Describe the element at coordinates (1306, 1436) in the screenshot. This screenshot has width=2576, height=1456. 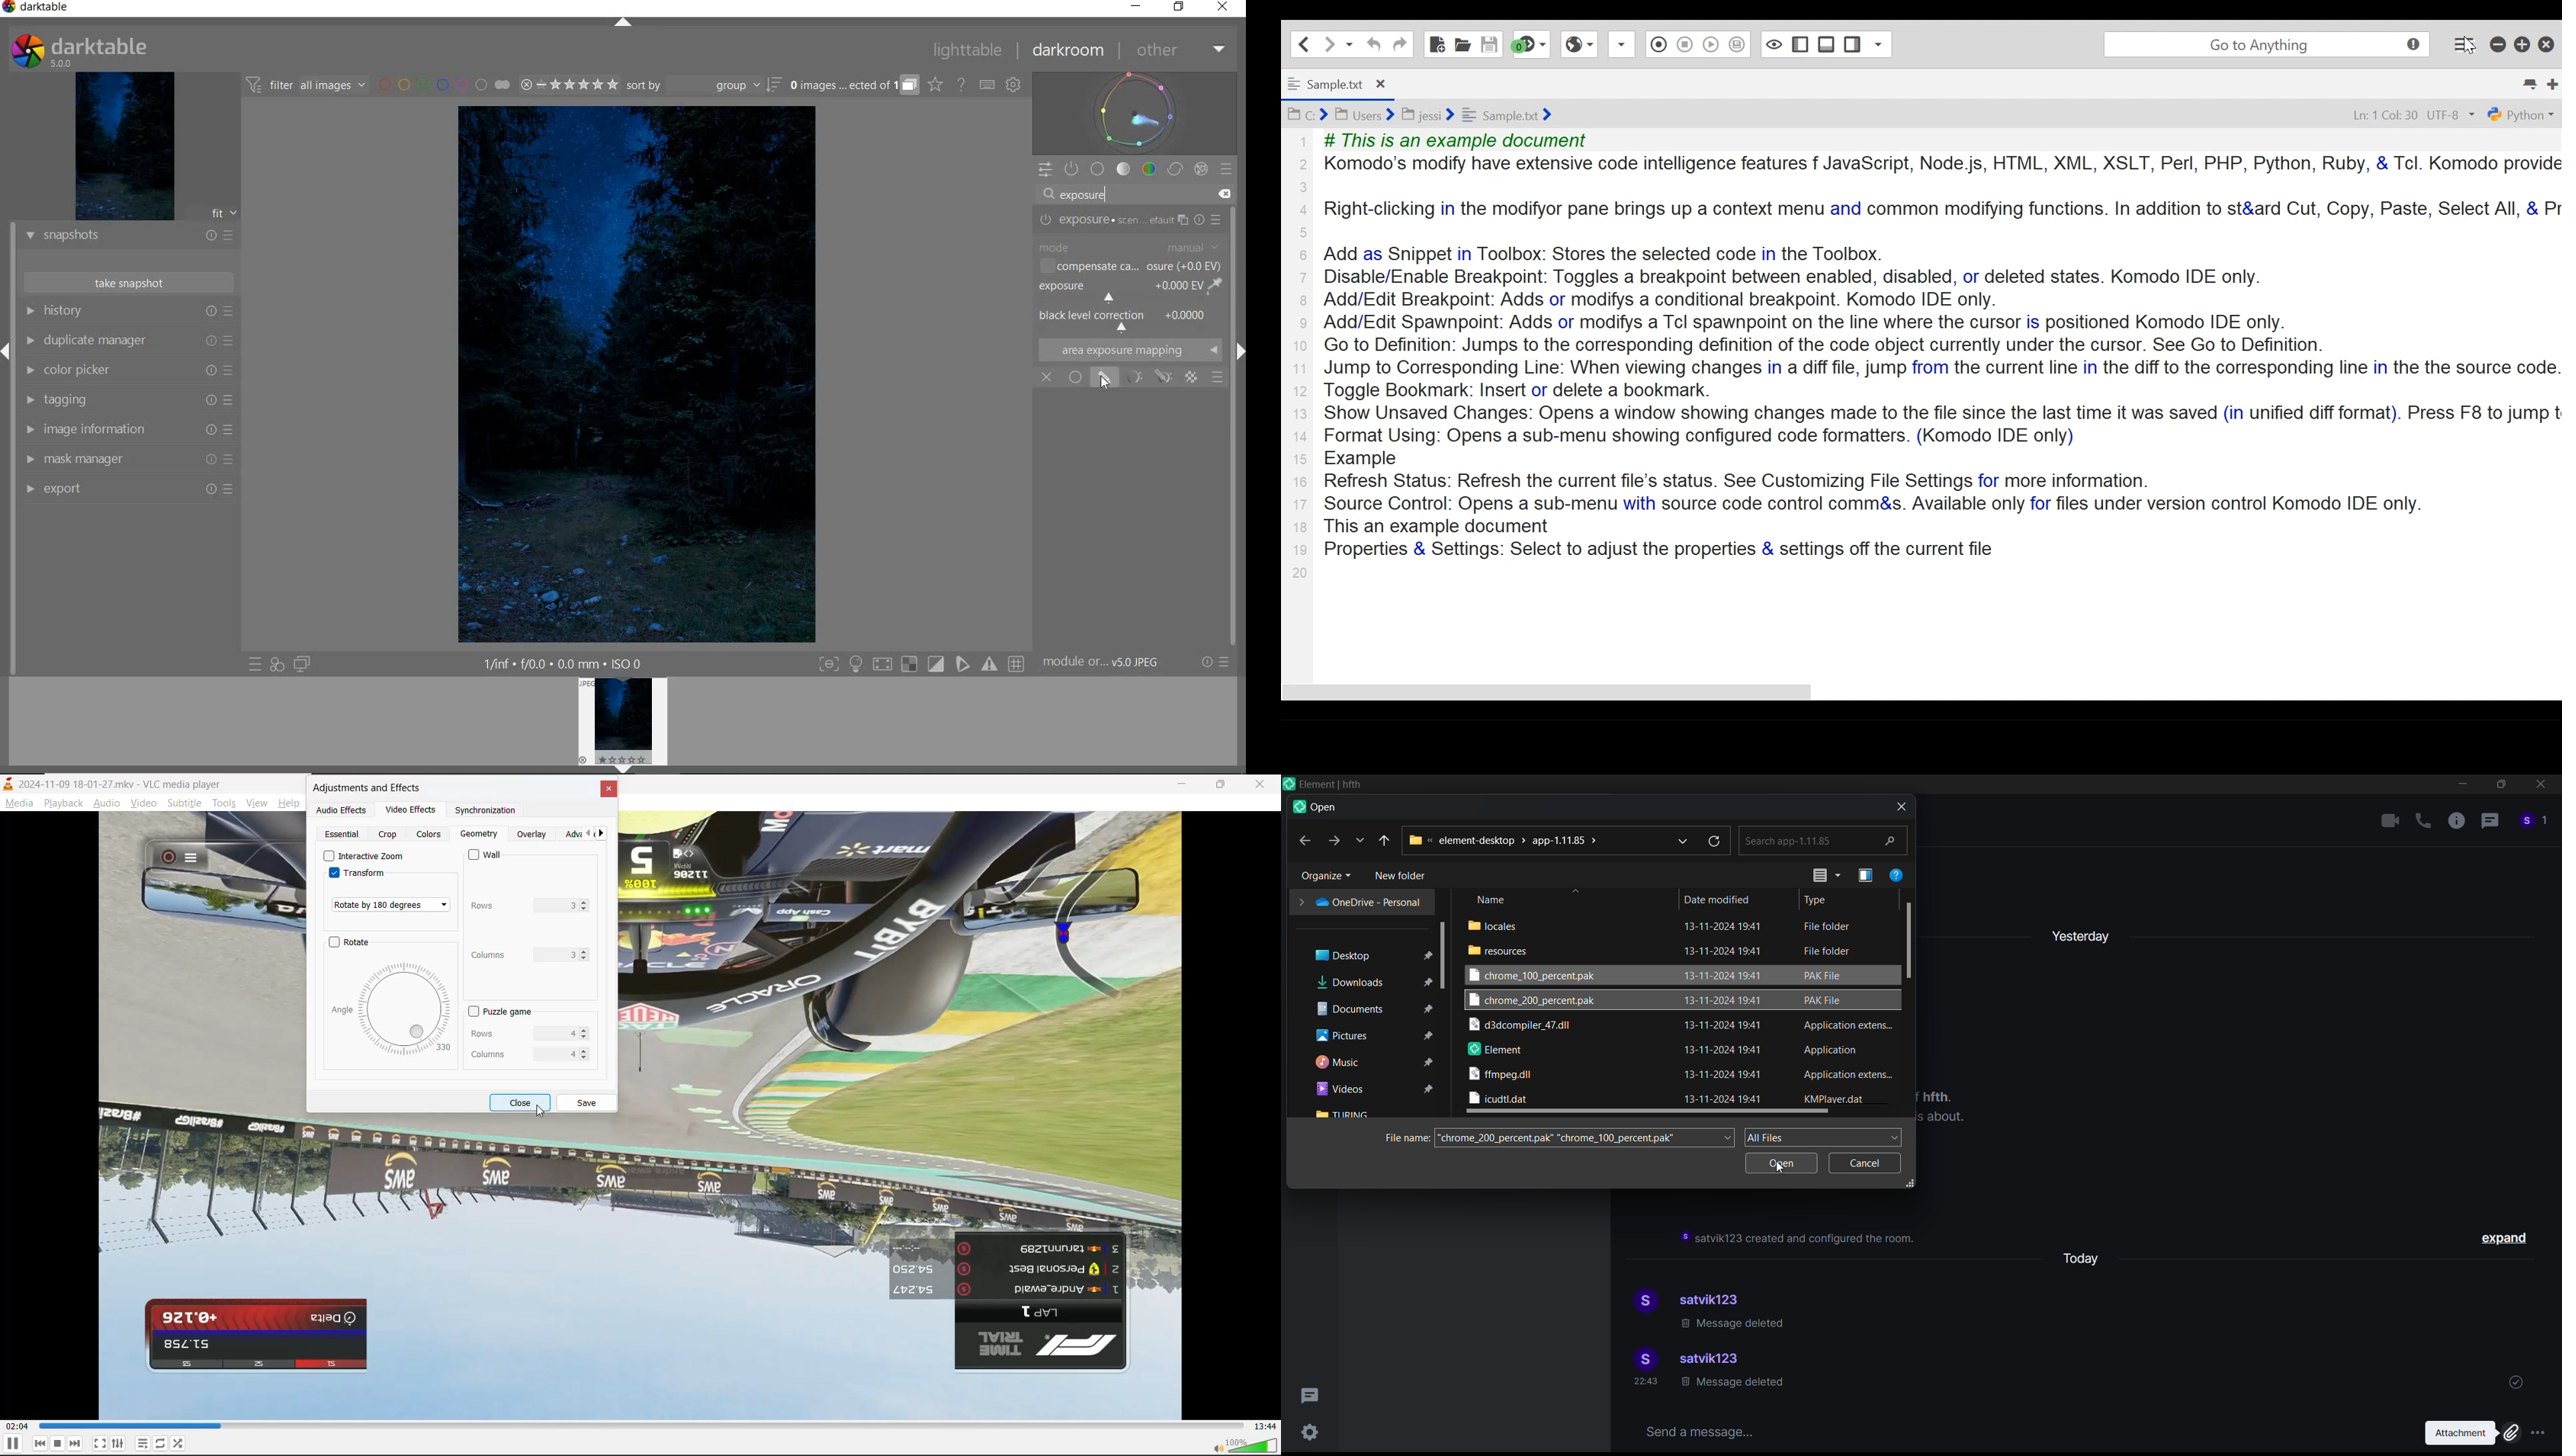
I see `Settings` at that location.